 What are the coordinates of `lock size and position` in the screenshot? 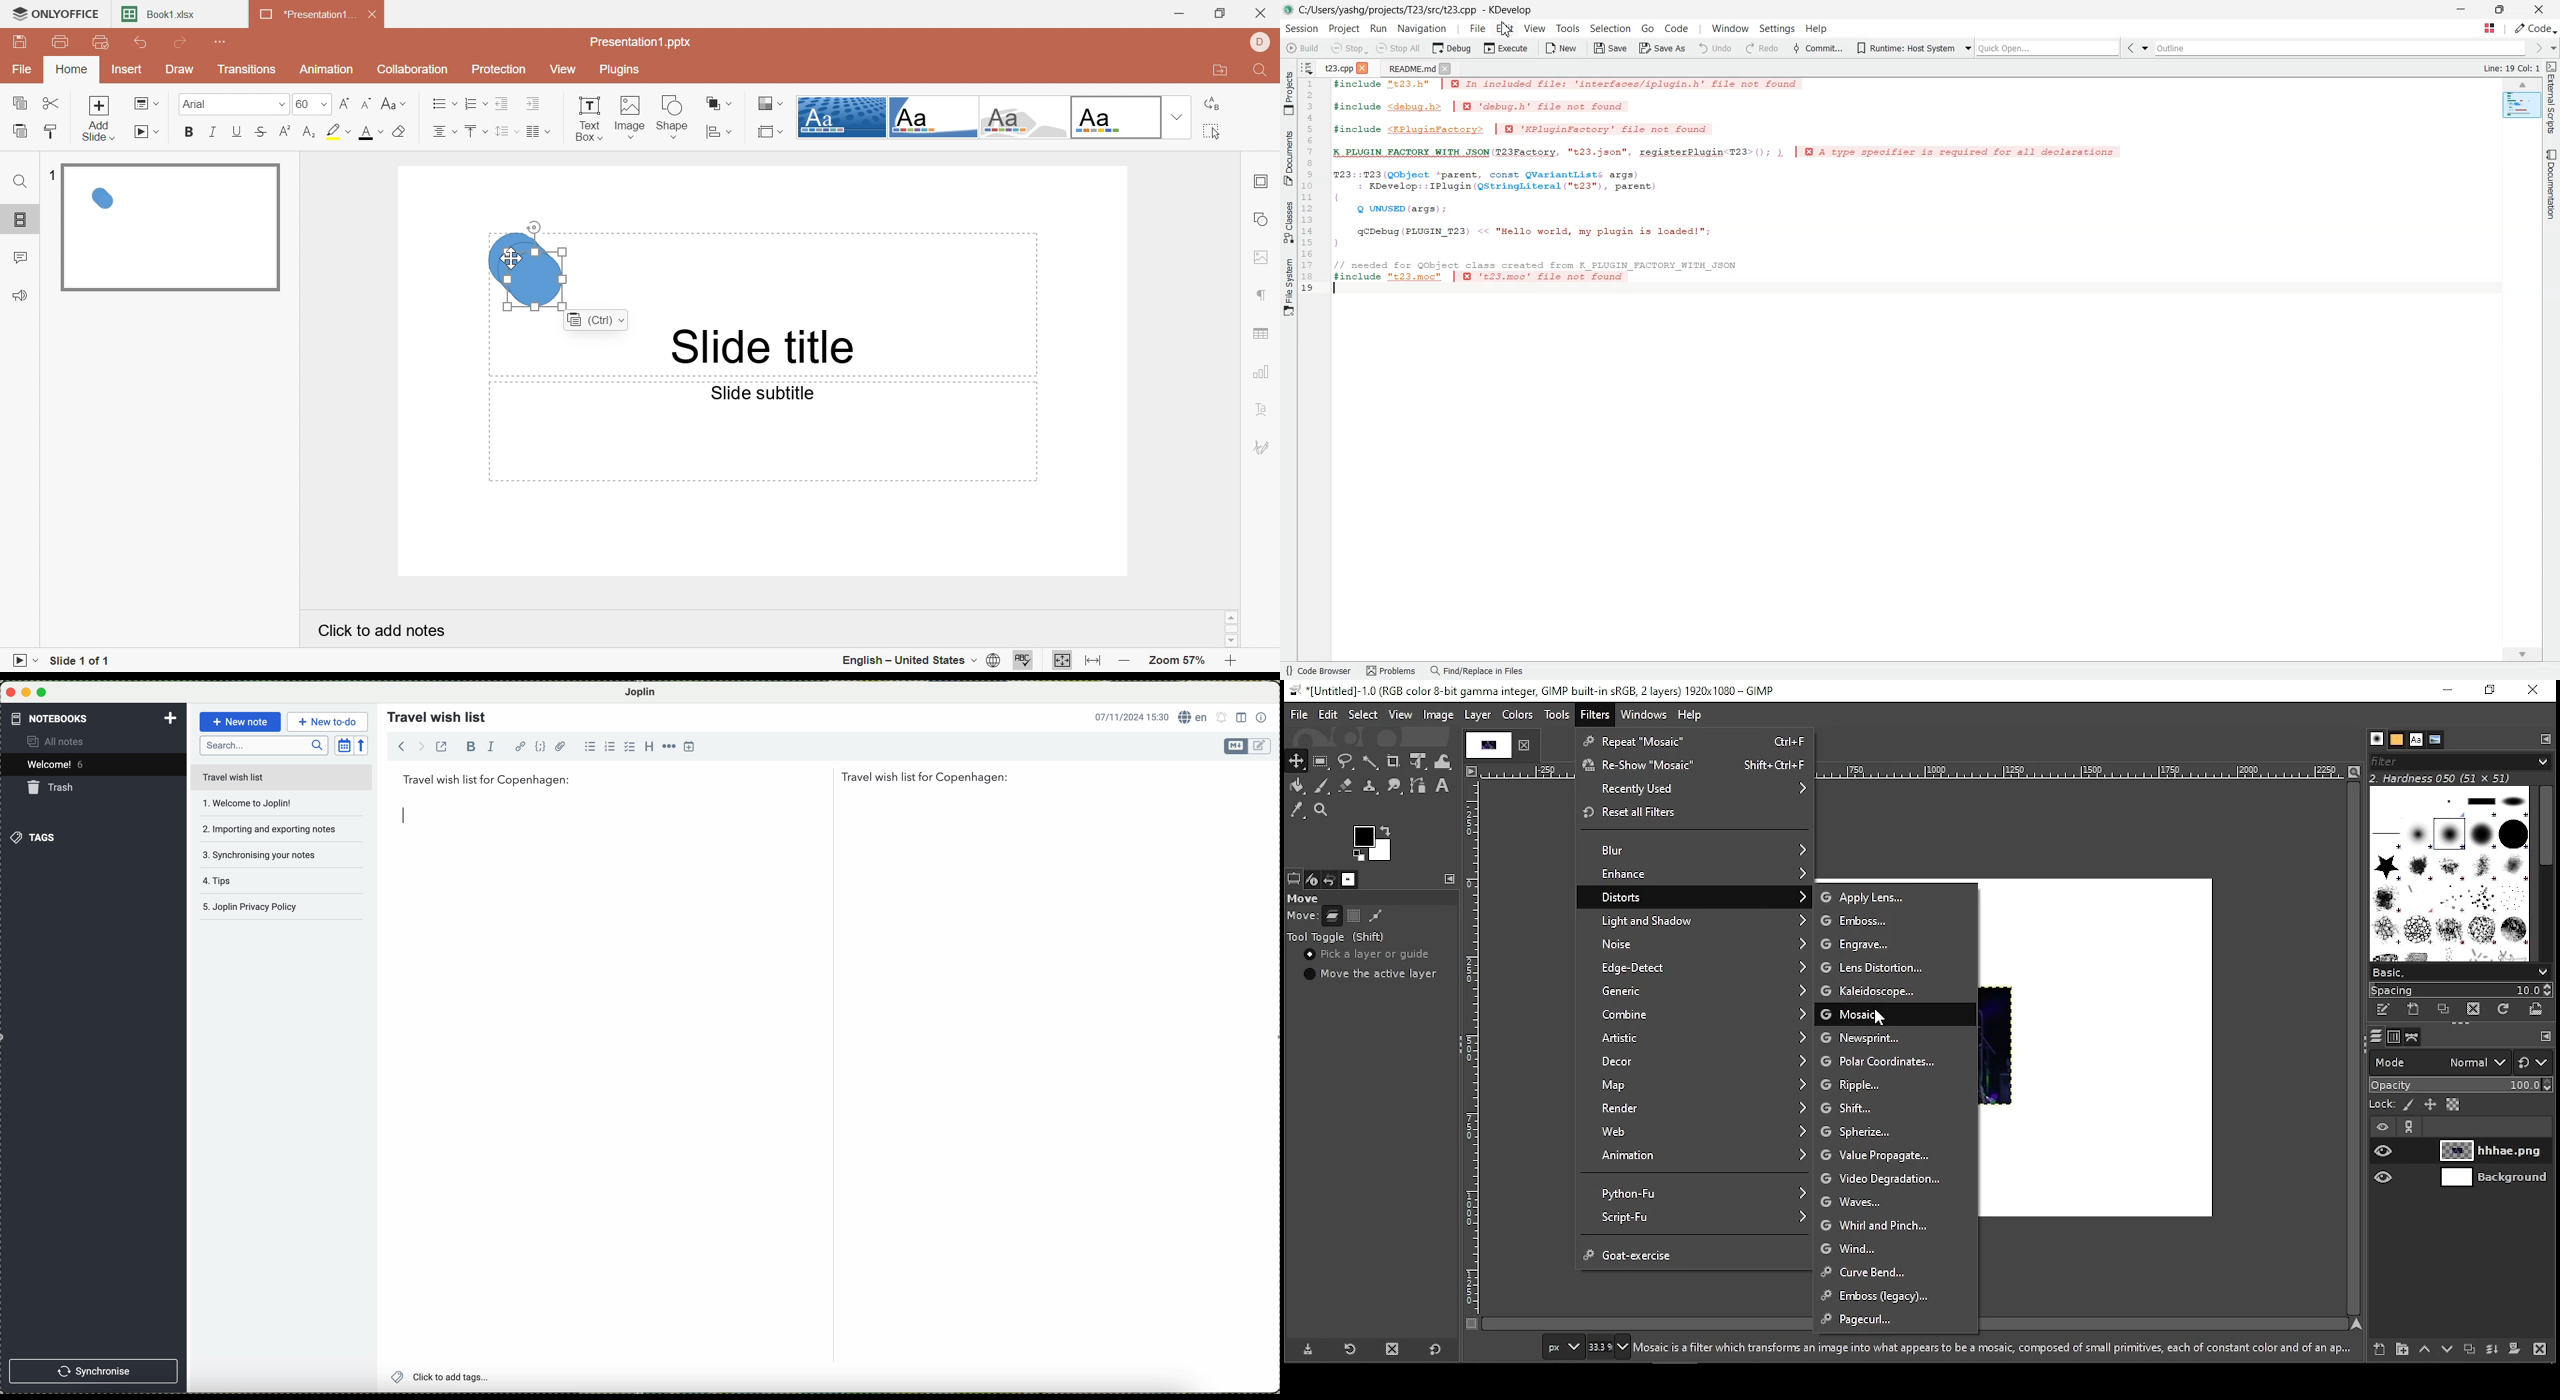 It's located at (2432, 1103).